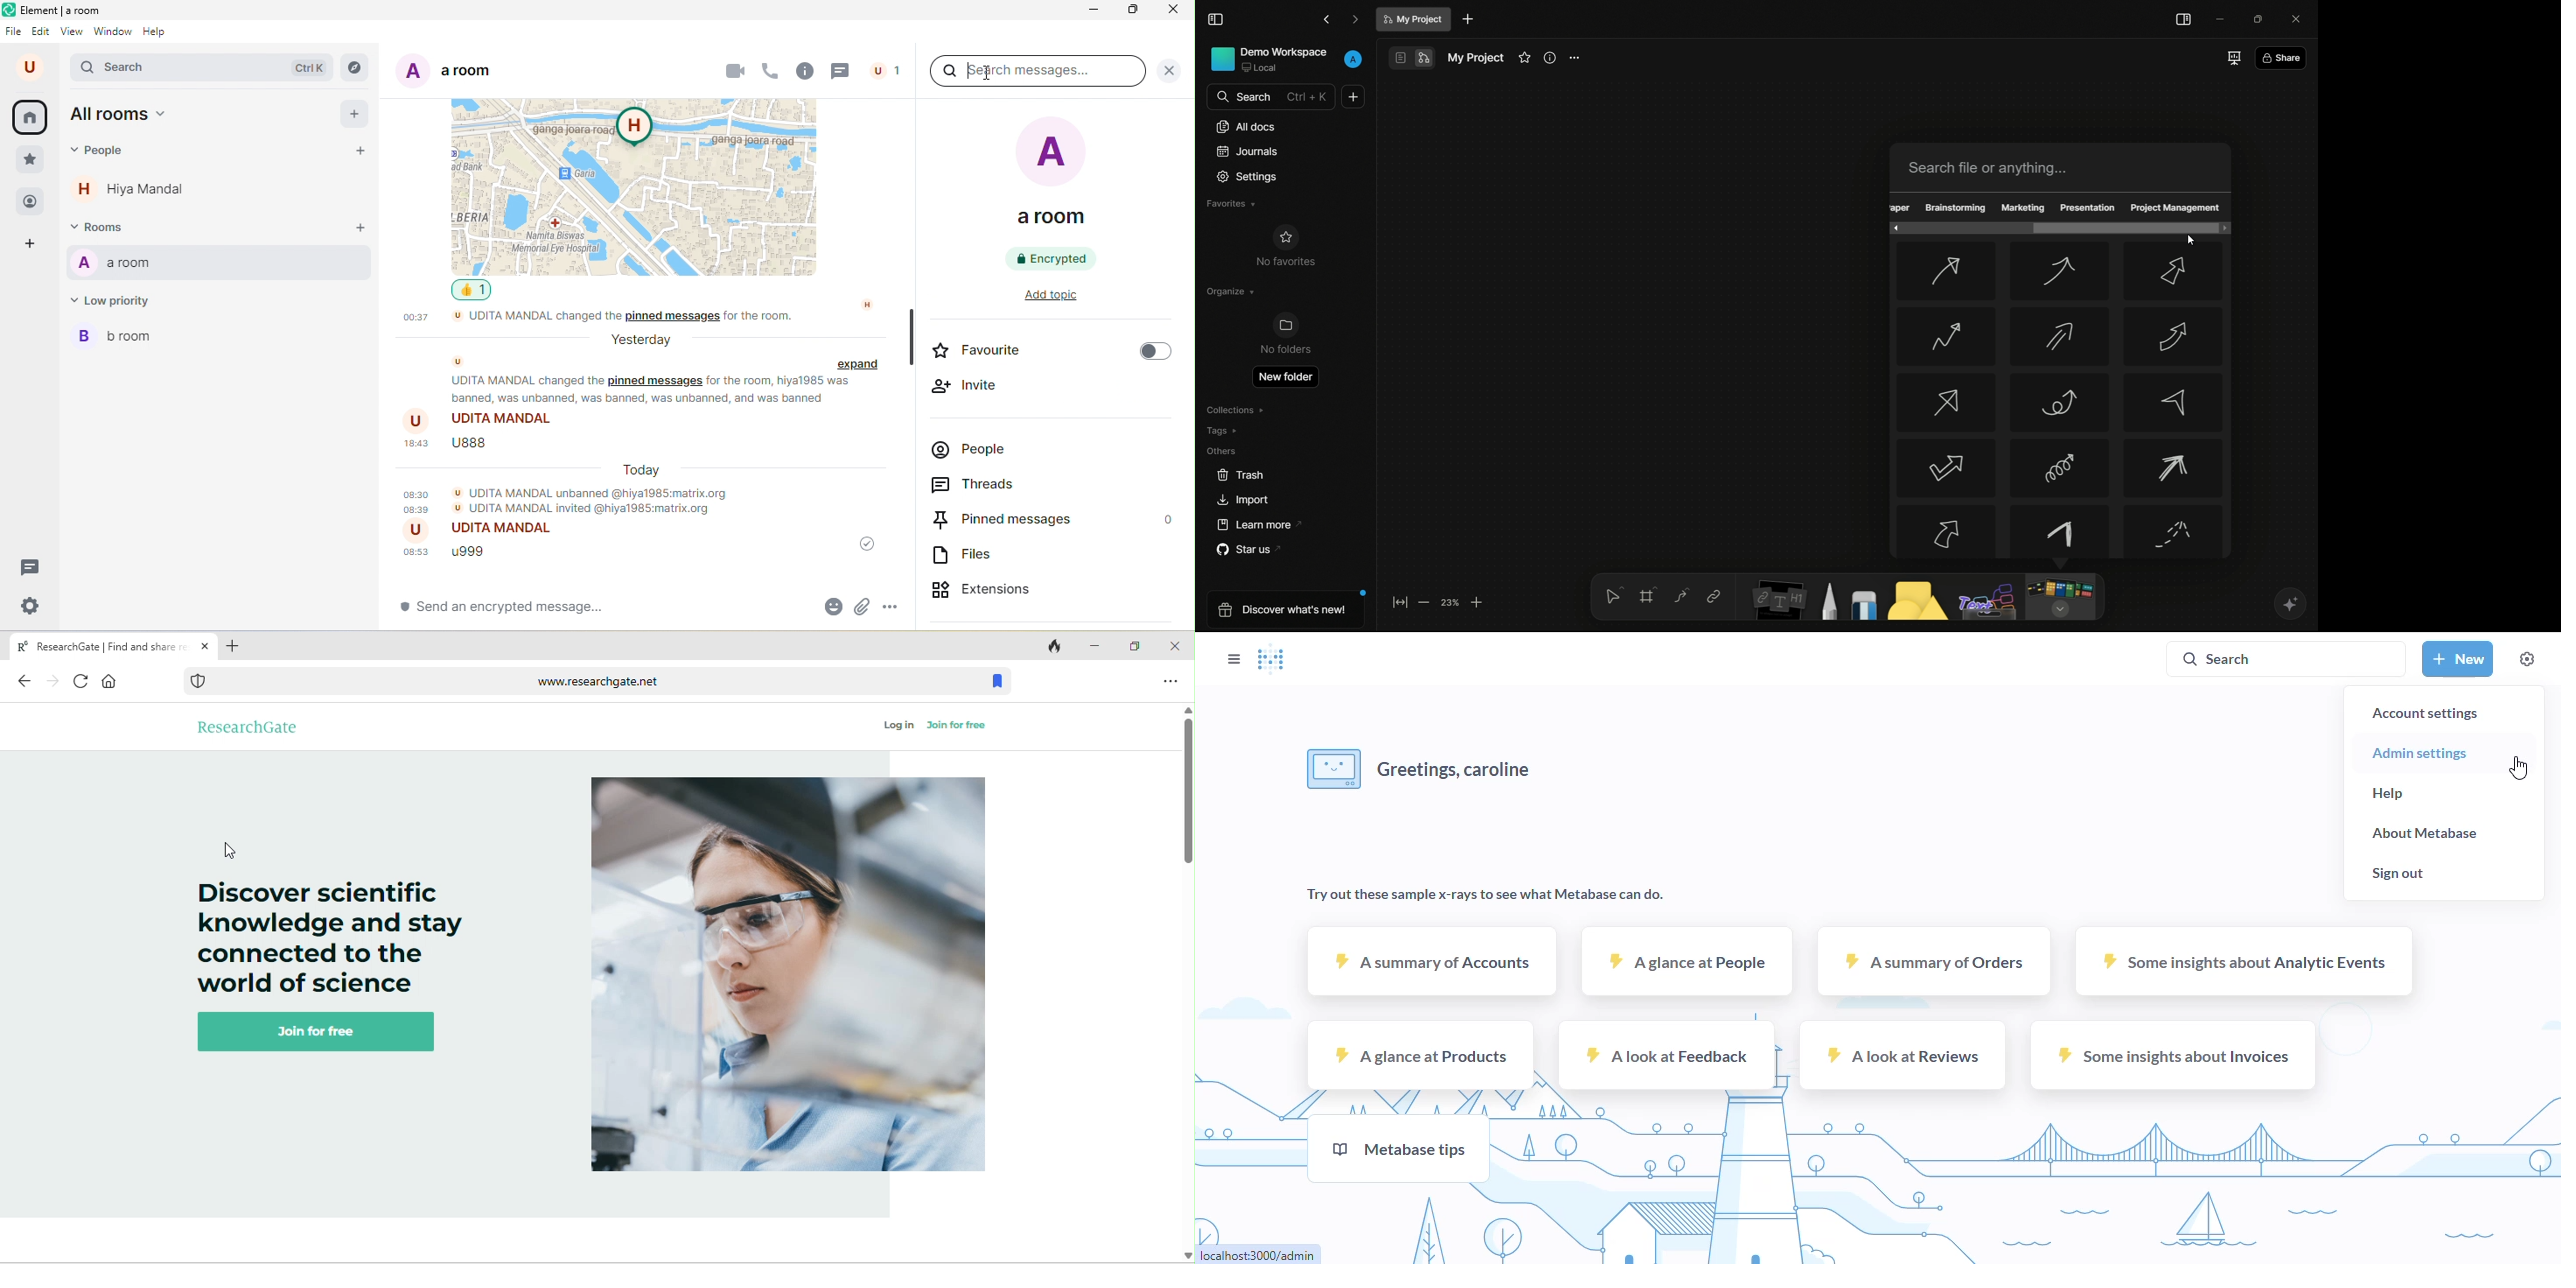 The height and width of the screenshot is (1288, 2576). What do you see at coordinates (2059, 272) in the screenshot?
I see `arrow-2` at bounding box center [2059, 272].